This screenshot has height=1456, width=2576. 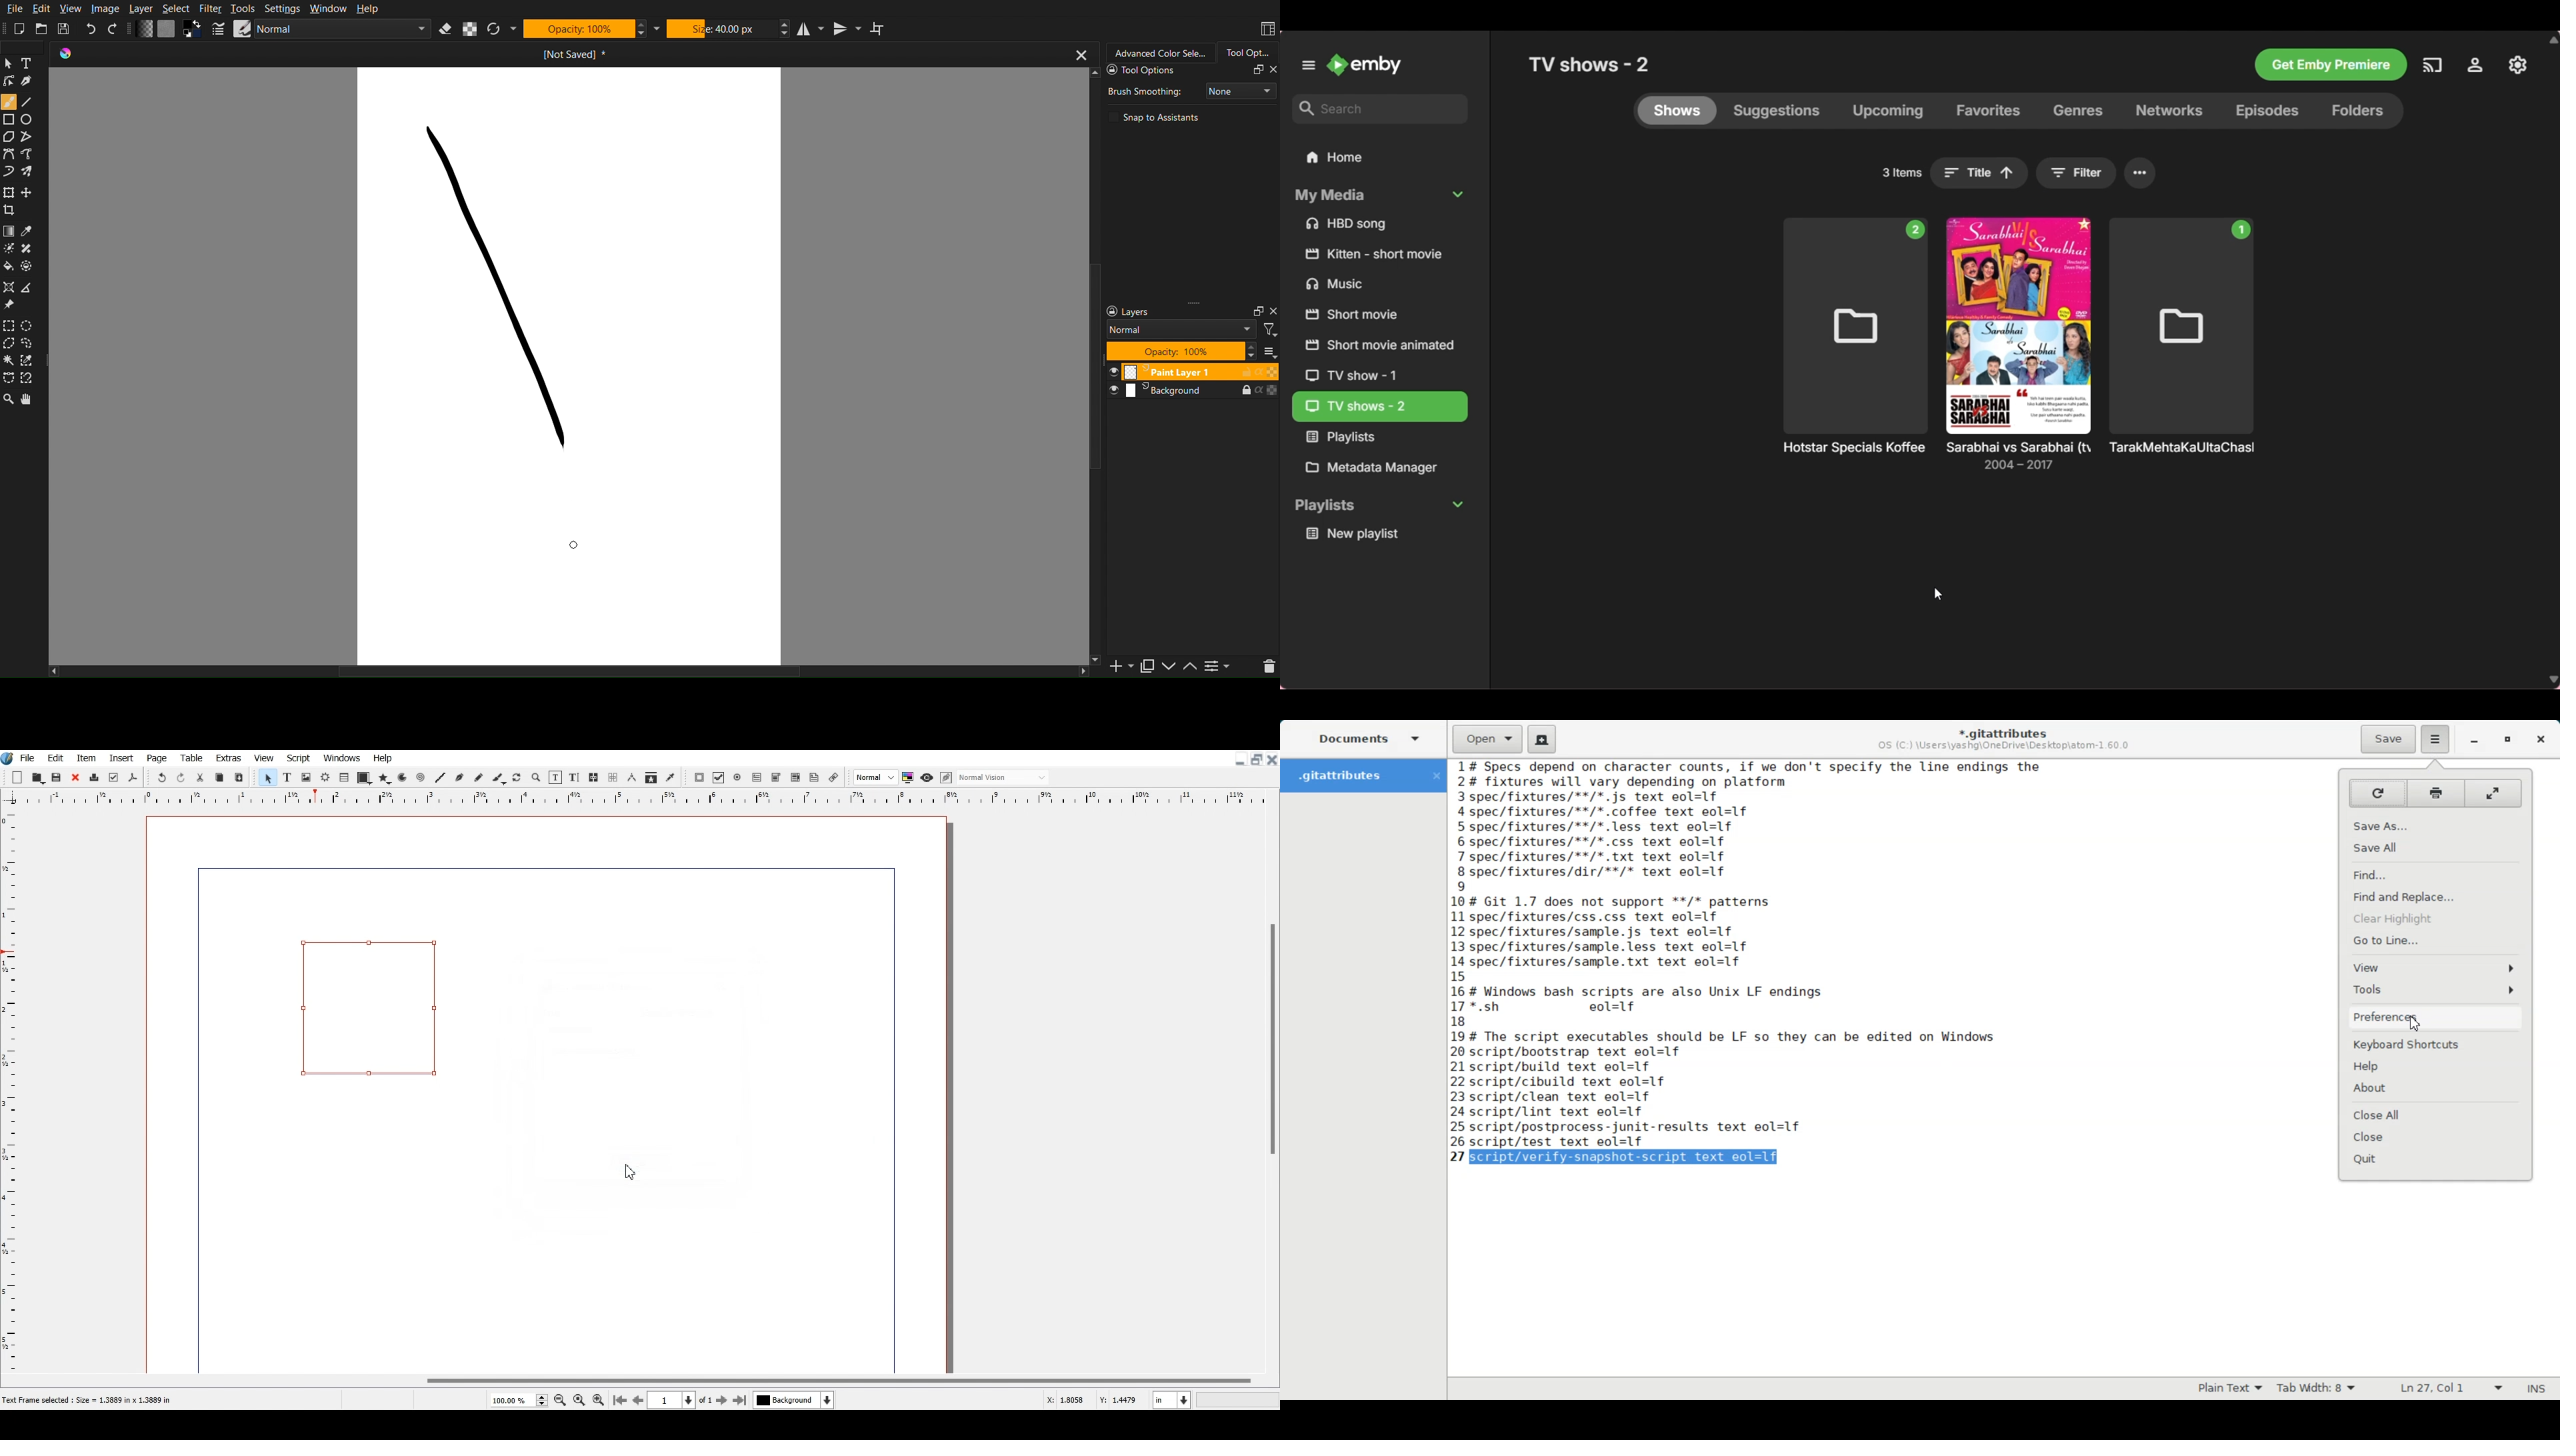 I want to click on Tool Options, so click(x=1247, y=53).